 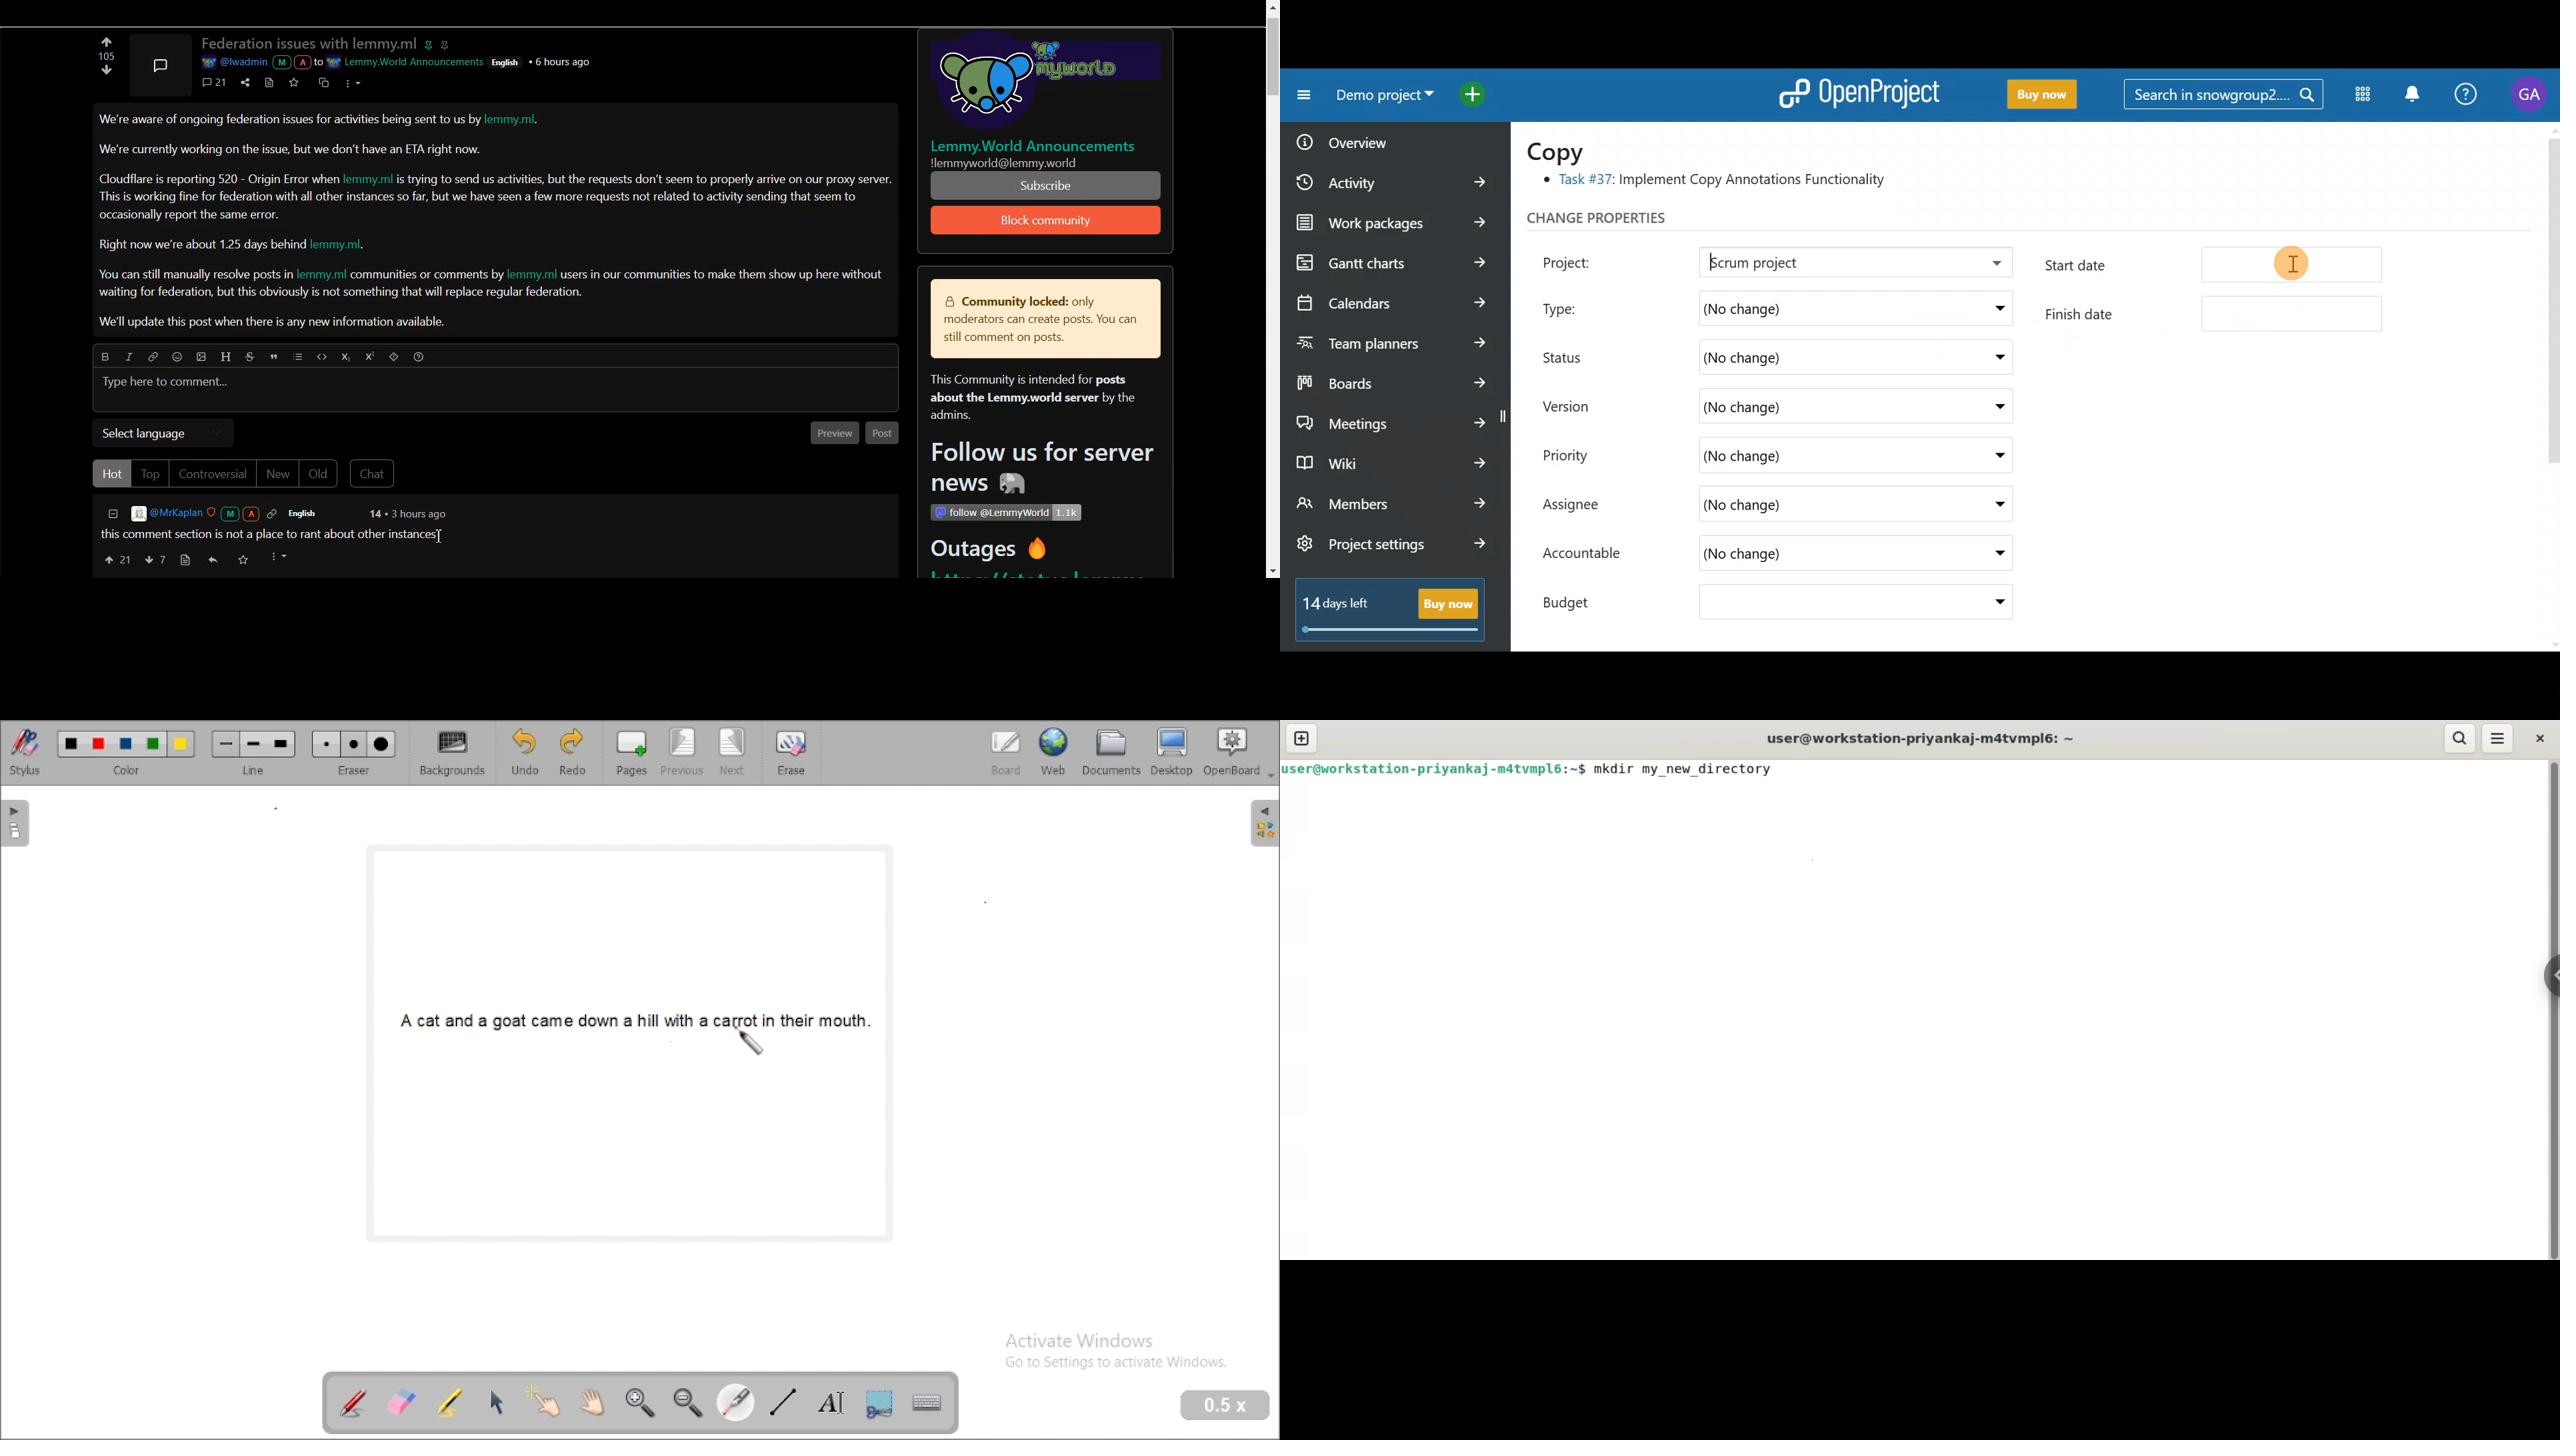 I want to click on vertical scroll bar, so click(x=2552, y=1010).